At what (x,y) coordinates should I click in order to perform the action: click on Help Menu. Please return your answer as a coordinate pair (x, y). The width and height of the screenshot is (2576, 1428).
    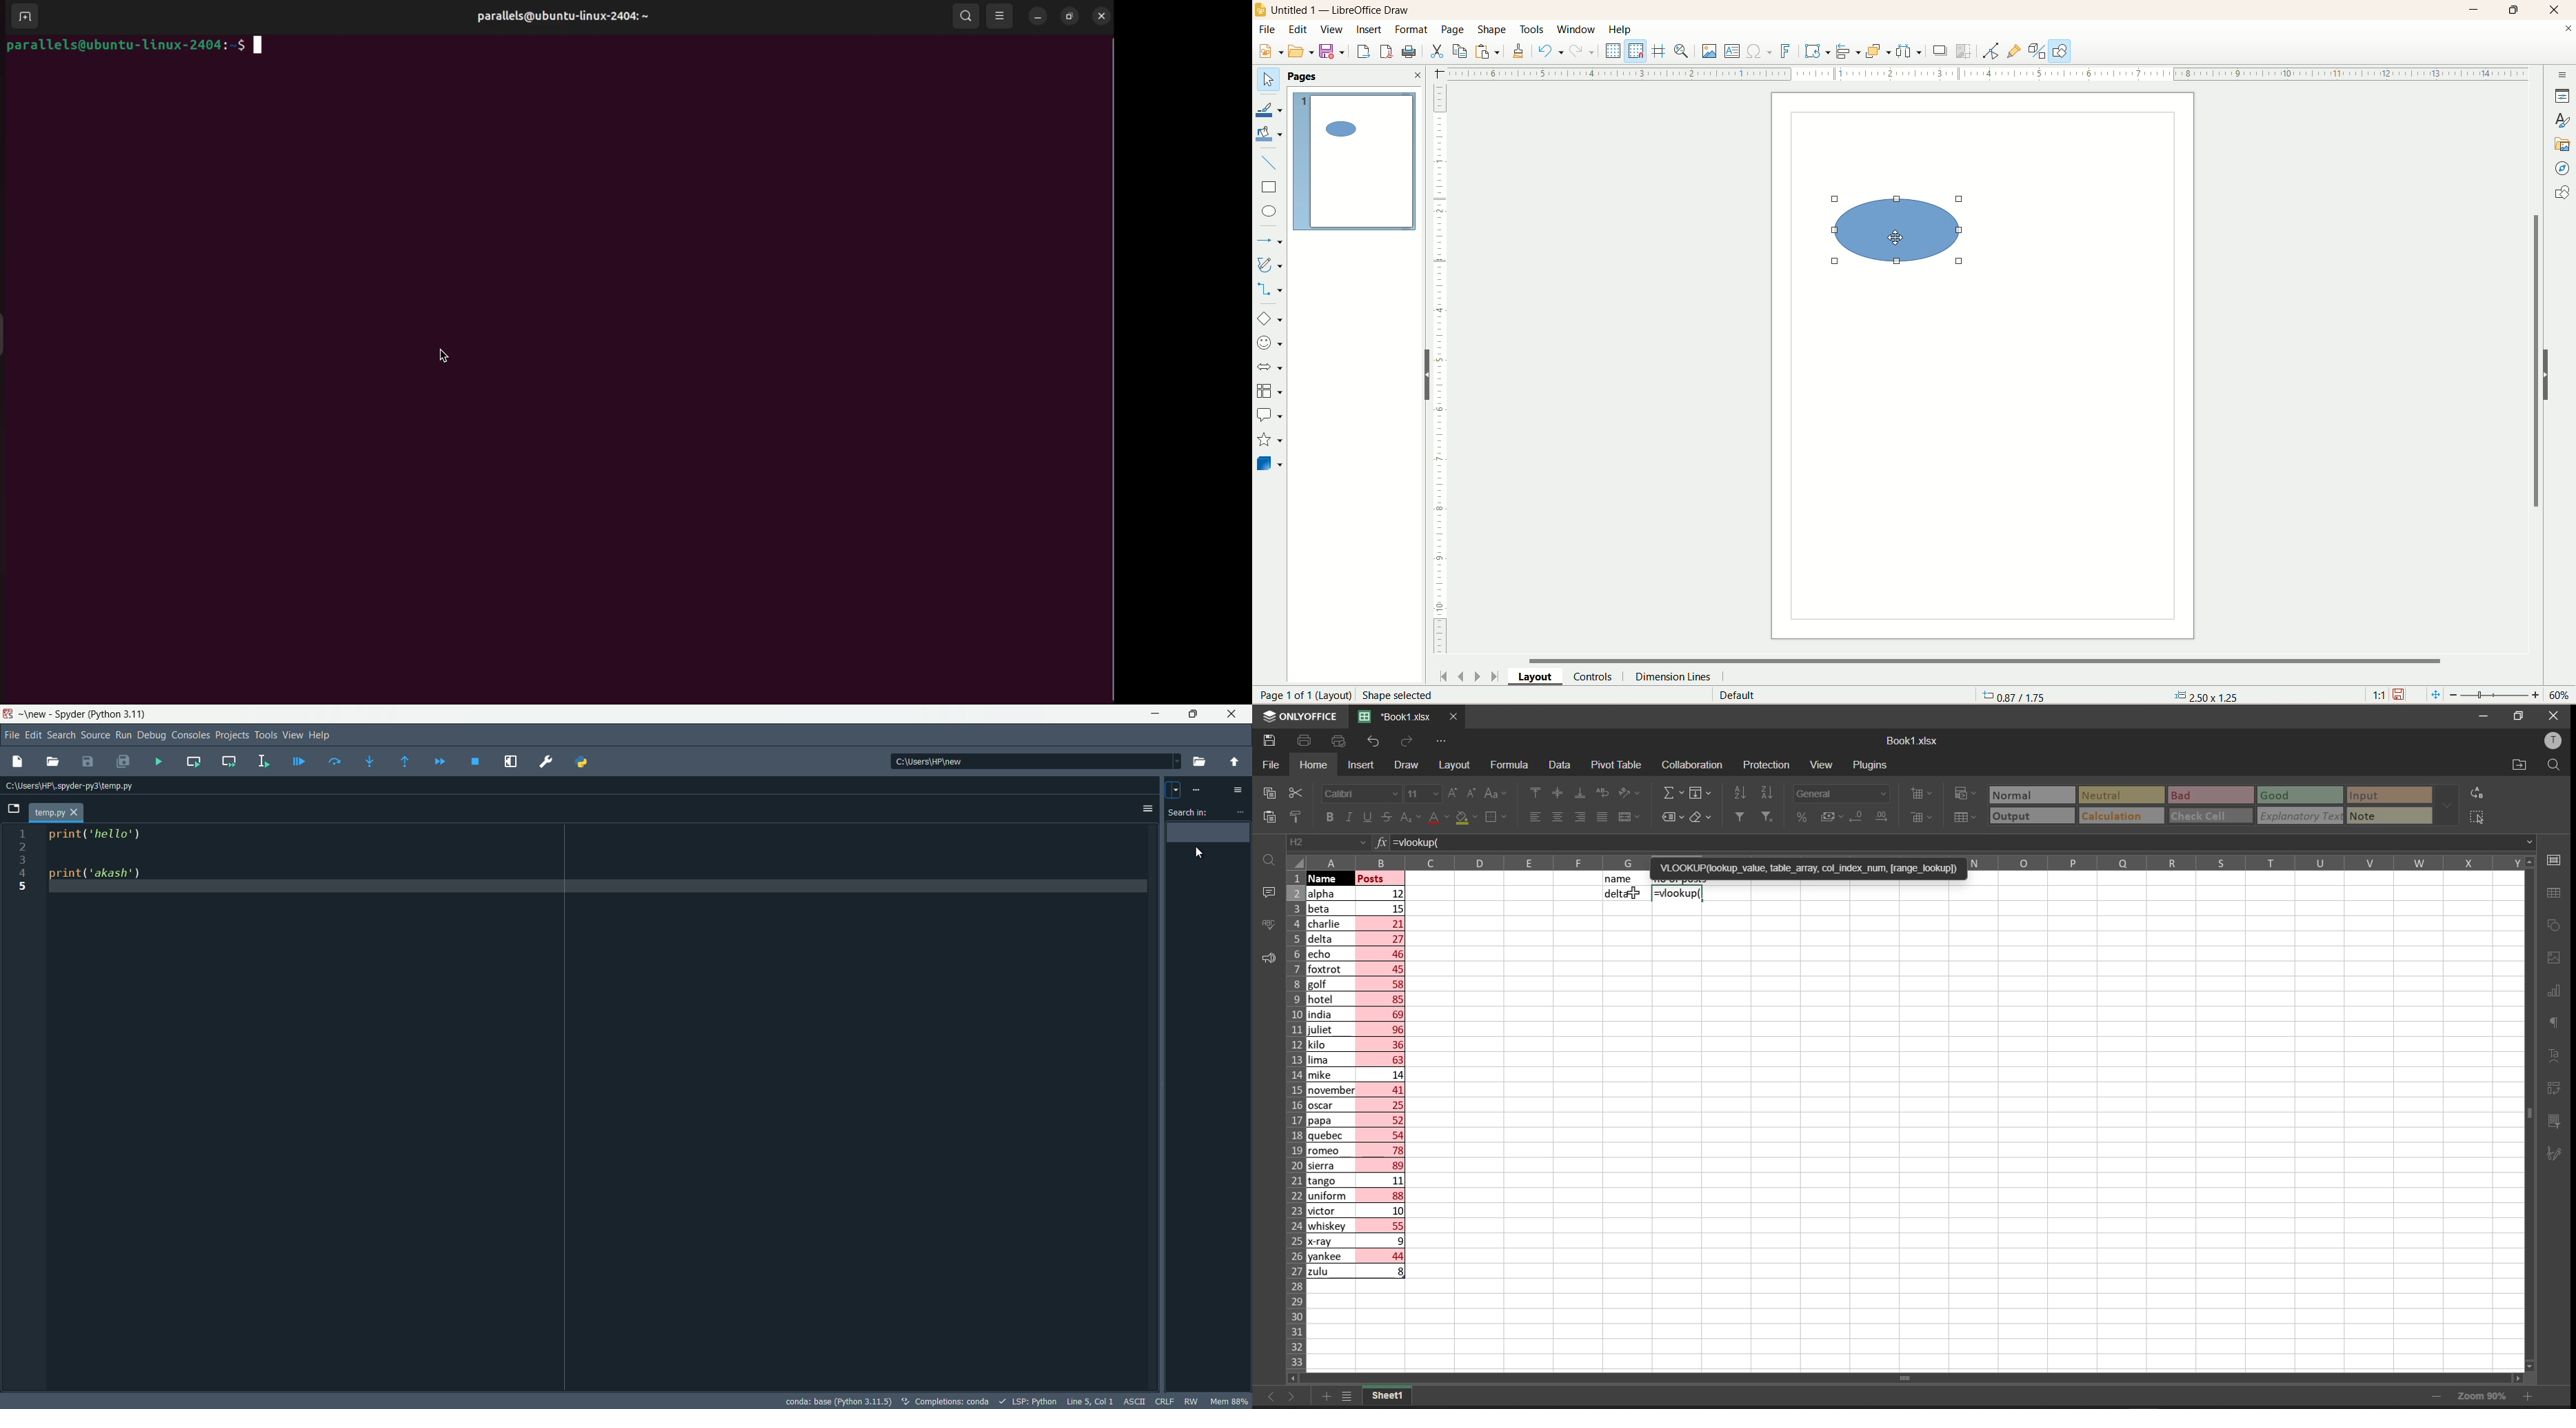
    Looking at the image, I should click on (320, 735).